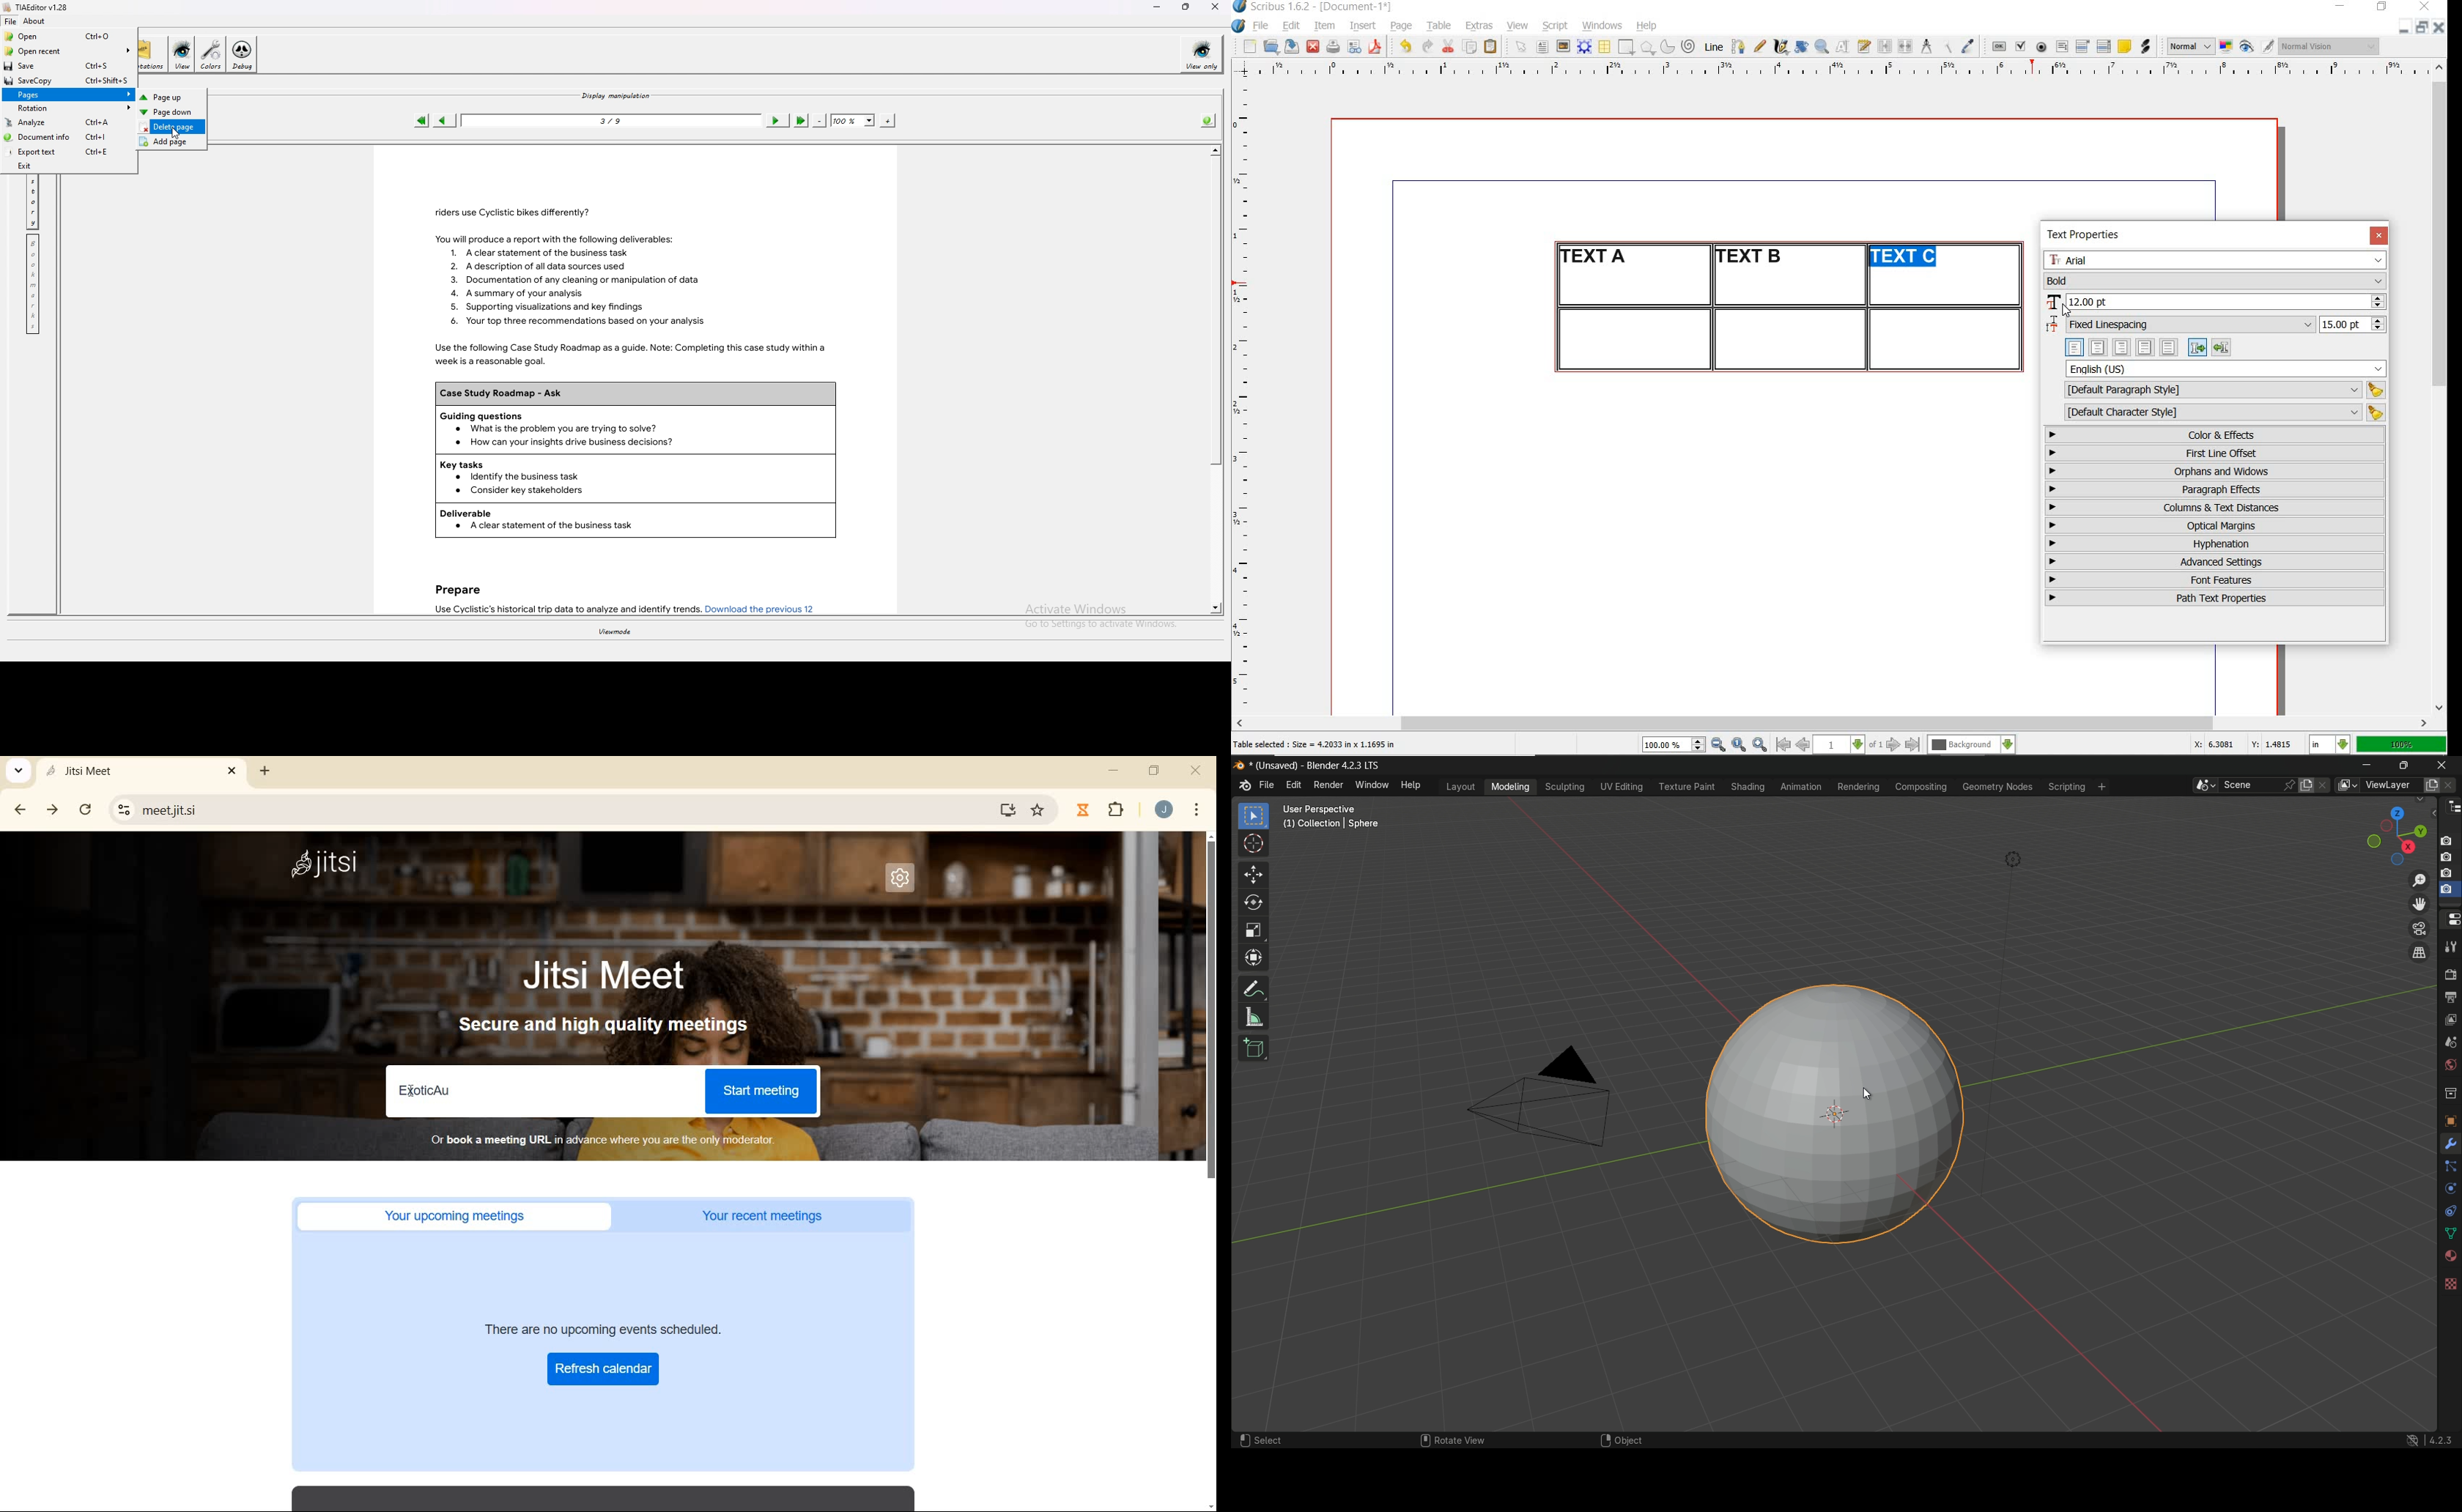 The width and height of the screenshot is (2464, 1512). What do you see at coordinates (1253, 1018) in the screenshot?
I see `measure` at bounding box center [1253, 1018].